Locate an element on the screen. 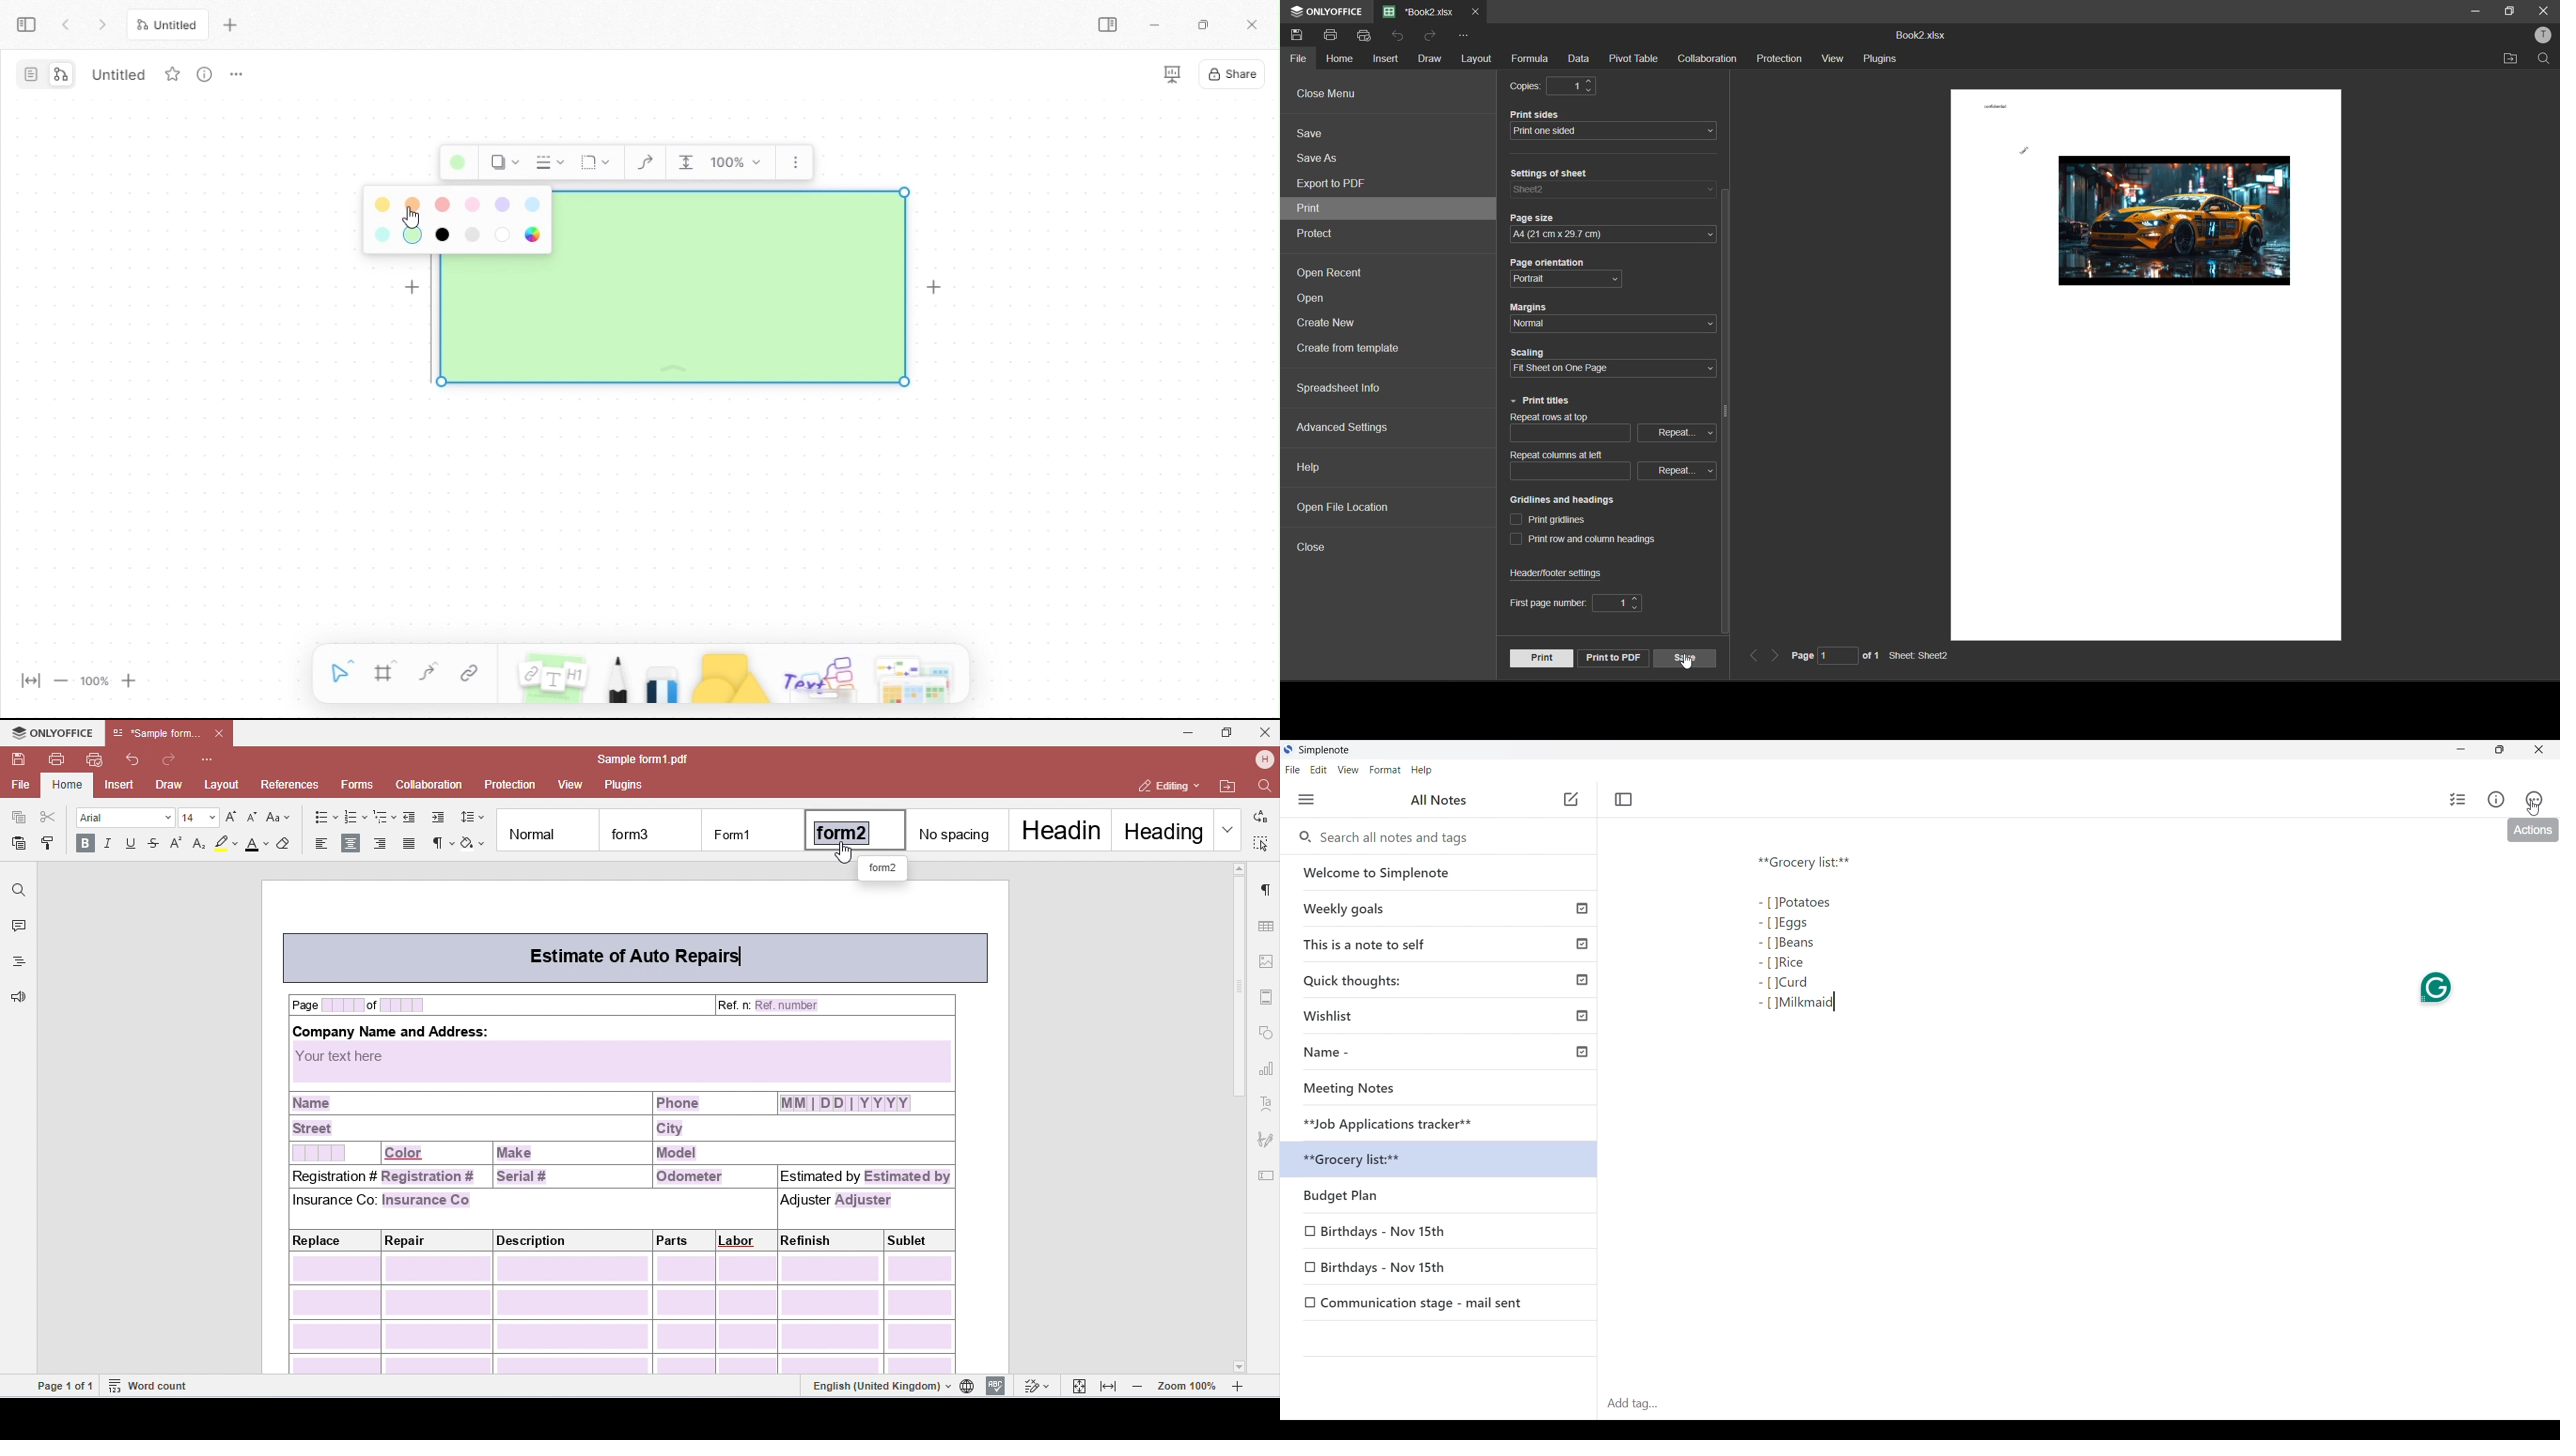 This screenshot has height=1456, width=2576. print to pdf is located at coordinates (1611, 658).